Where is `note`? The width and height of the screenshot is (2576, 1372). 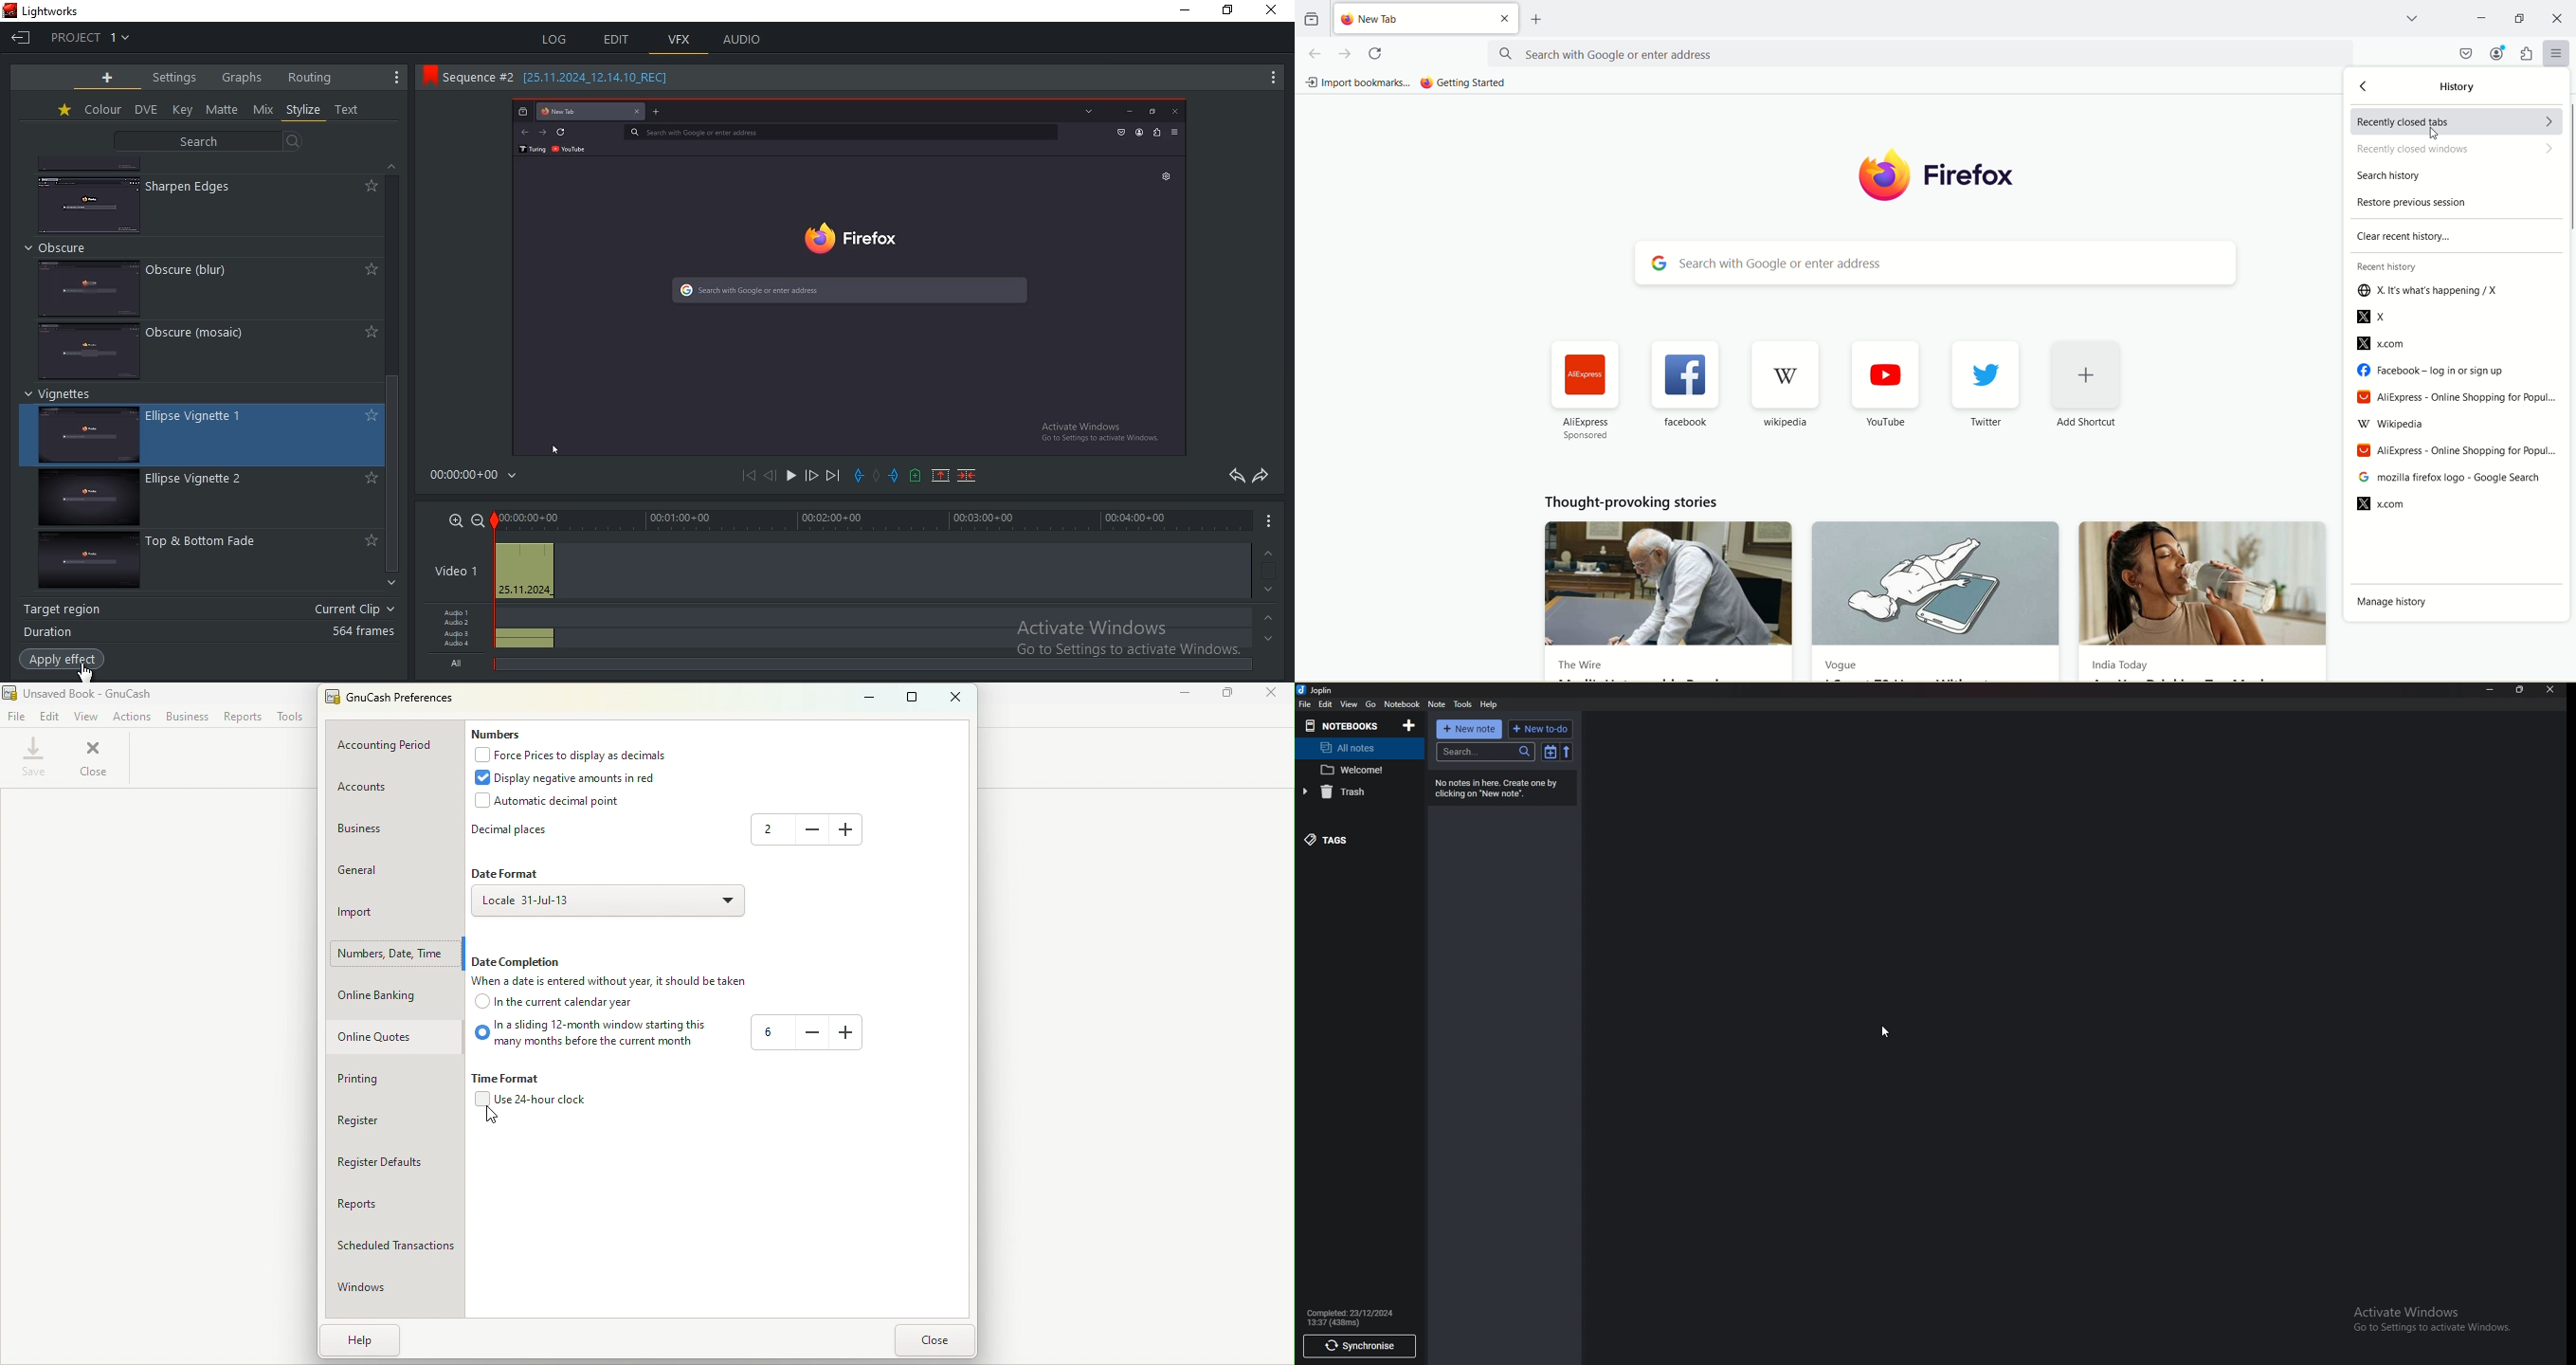 note is located at coordinates (1437, 704).